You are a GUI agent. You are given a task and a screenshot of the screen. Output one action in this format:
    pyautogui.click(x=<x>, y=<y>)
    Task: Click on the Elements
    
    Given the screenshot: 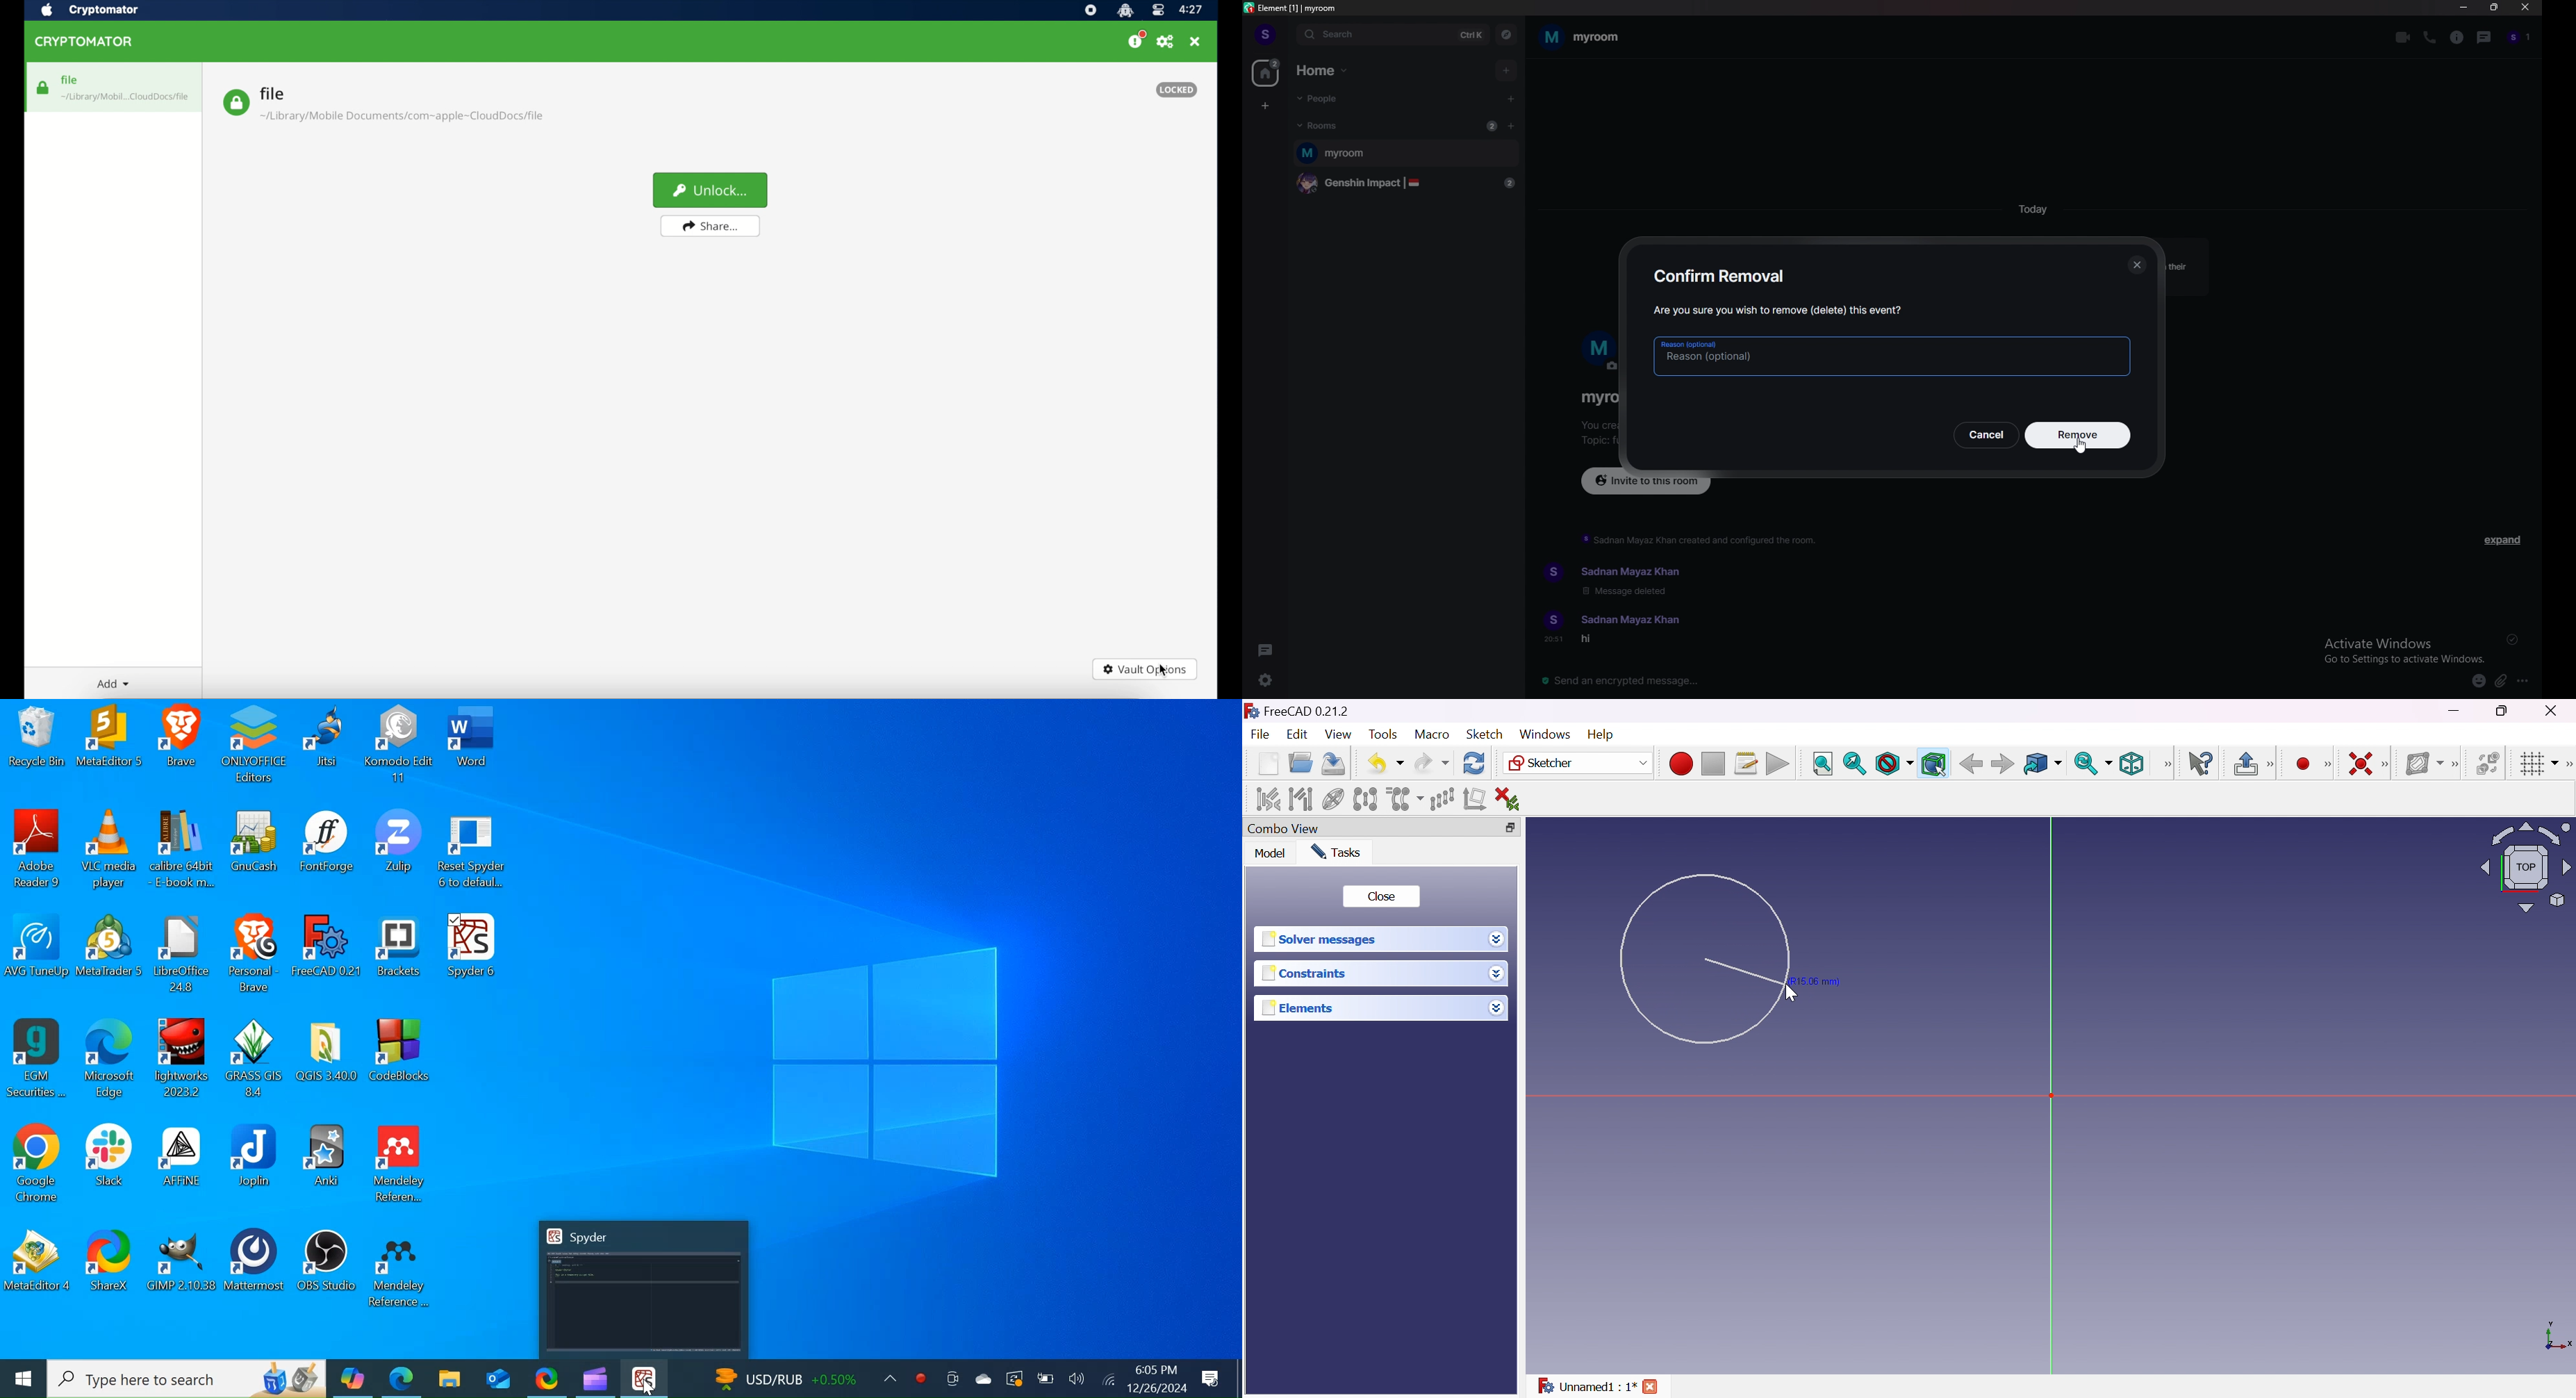 What is the action you would take?
    pyautogui.click(x=1299, y=1008)
    